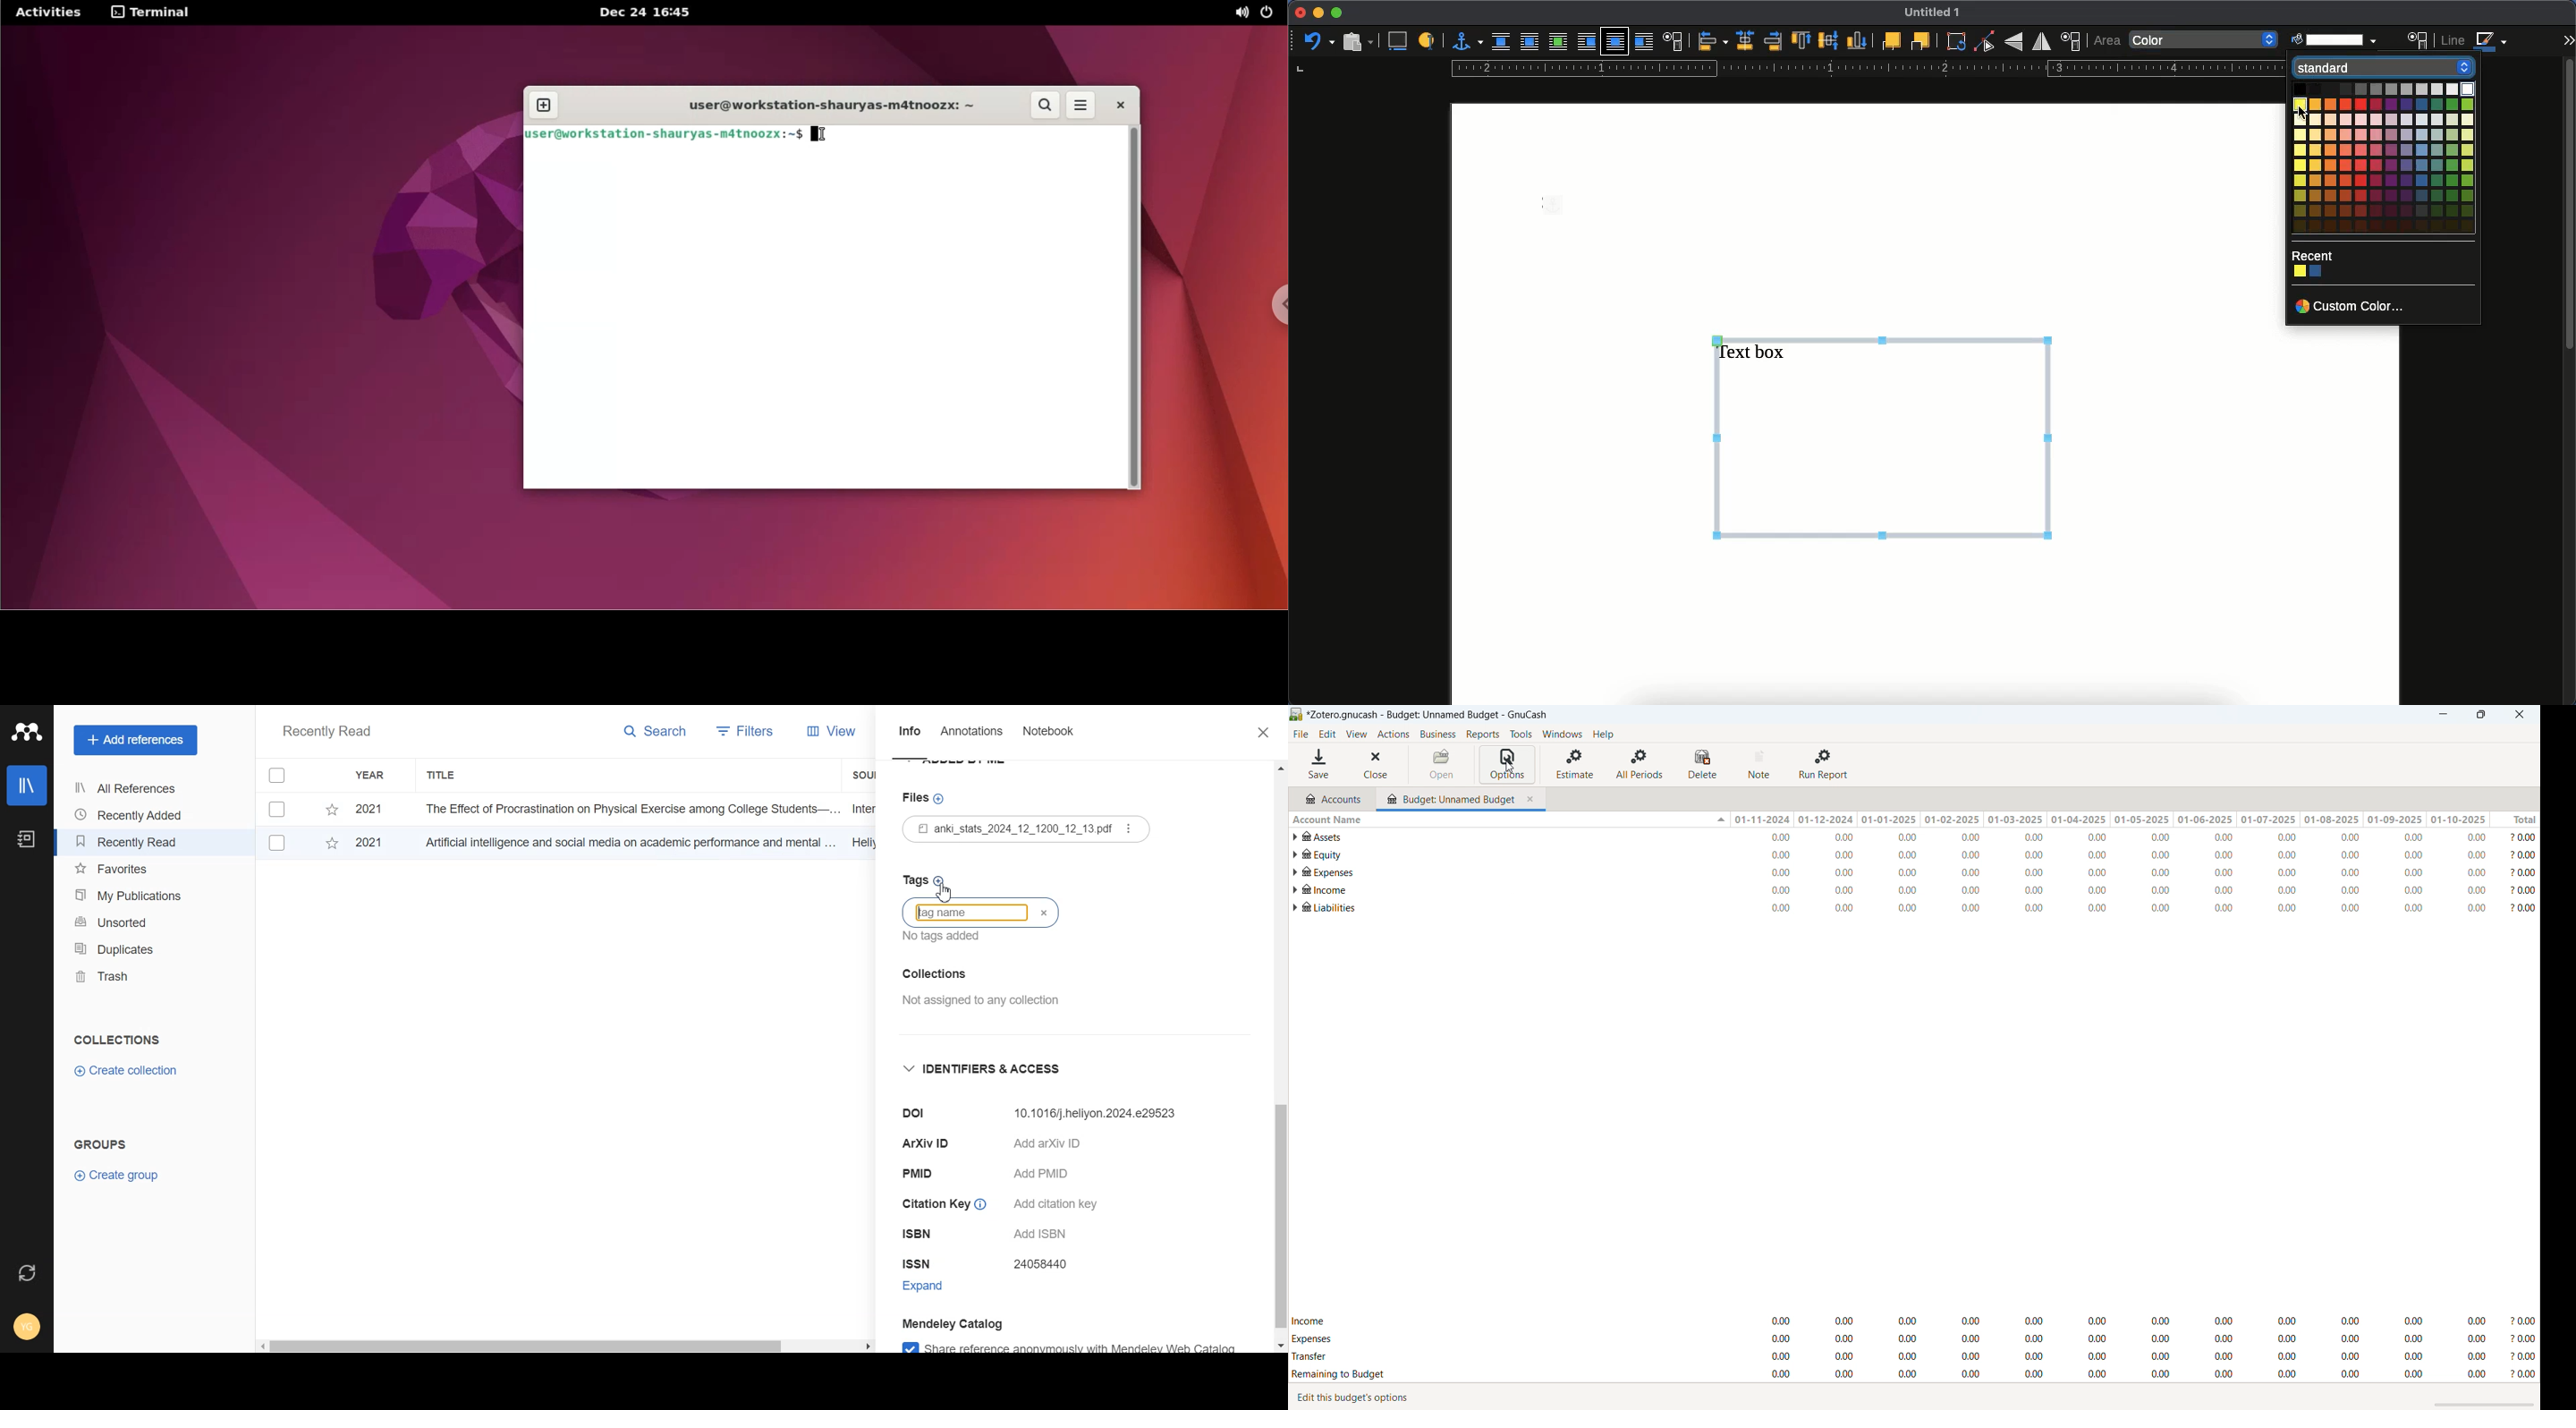 This screenshot has height=1428, width=2576. I want to click on accounts, so click(1333, 797).